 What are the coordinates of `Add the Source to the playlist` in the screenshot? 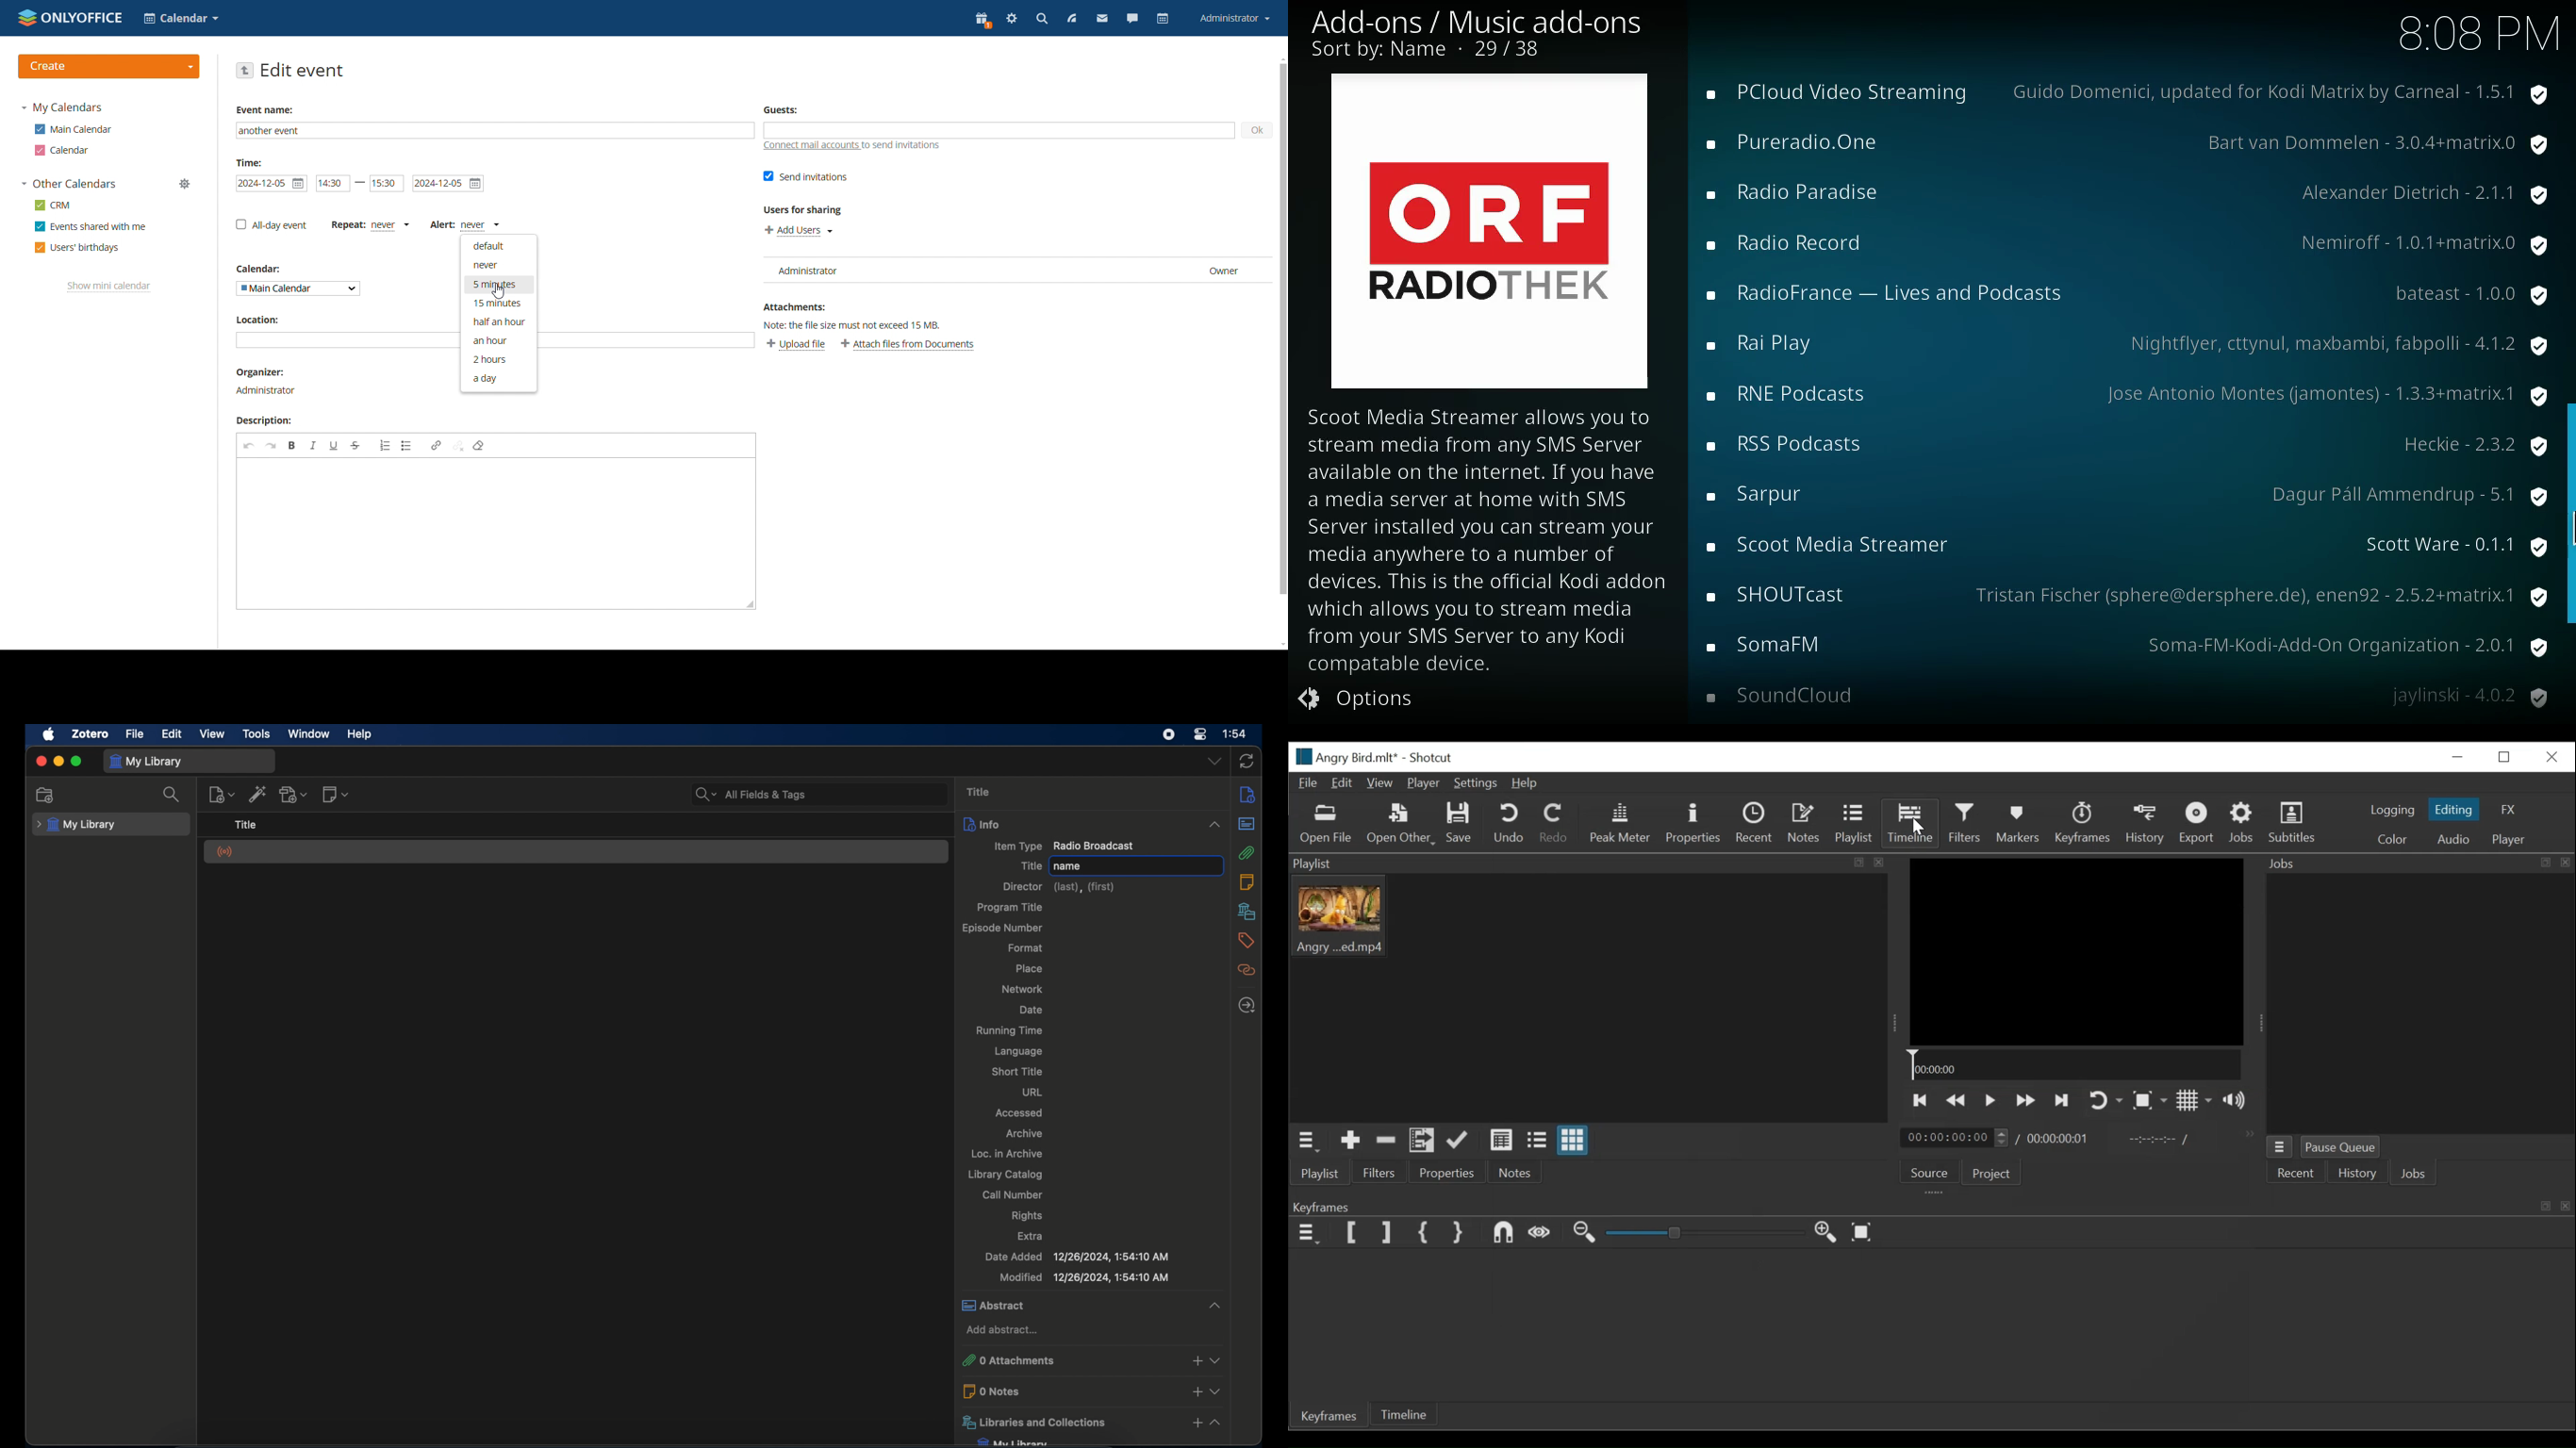 It's located at (1351, 1140).